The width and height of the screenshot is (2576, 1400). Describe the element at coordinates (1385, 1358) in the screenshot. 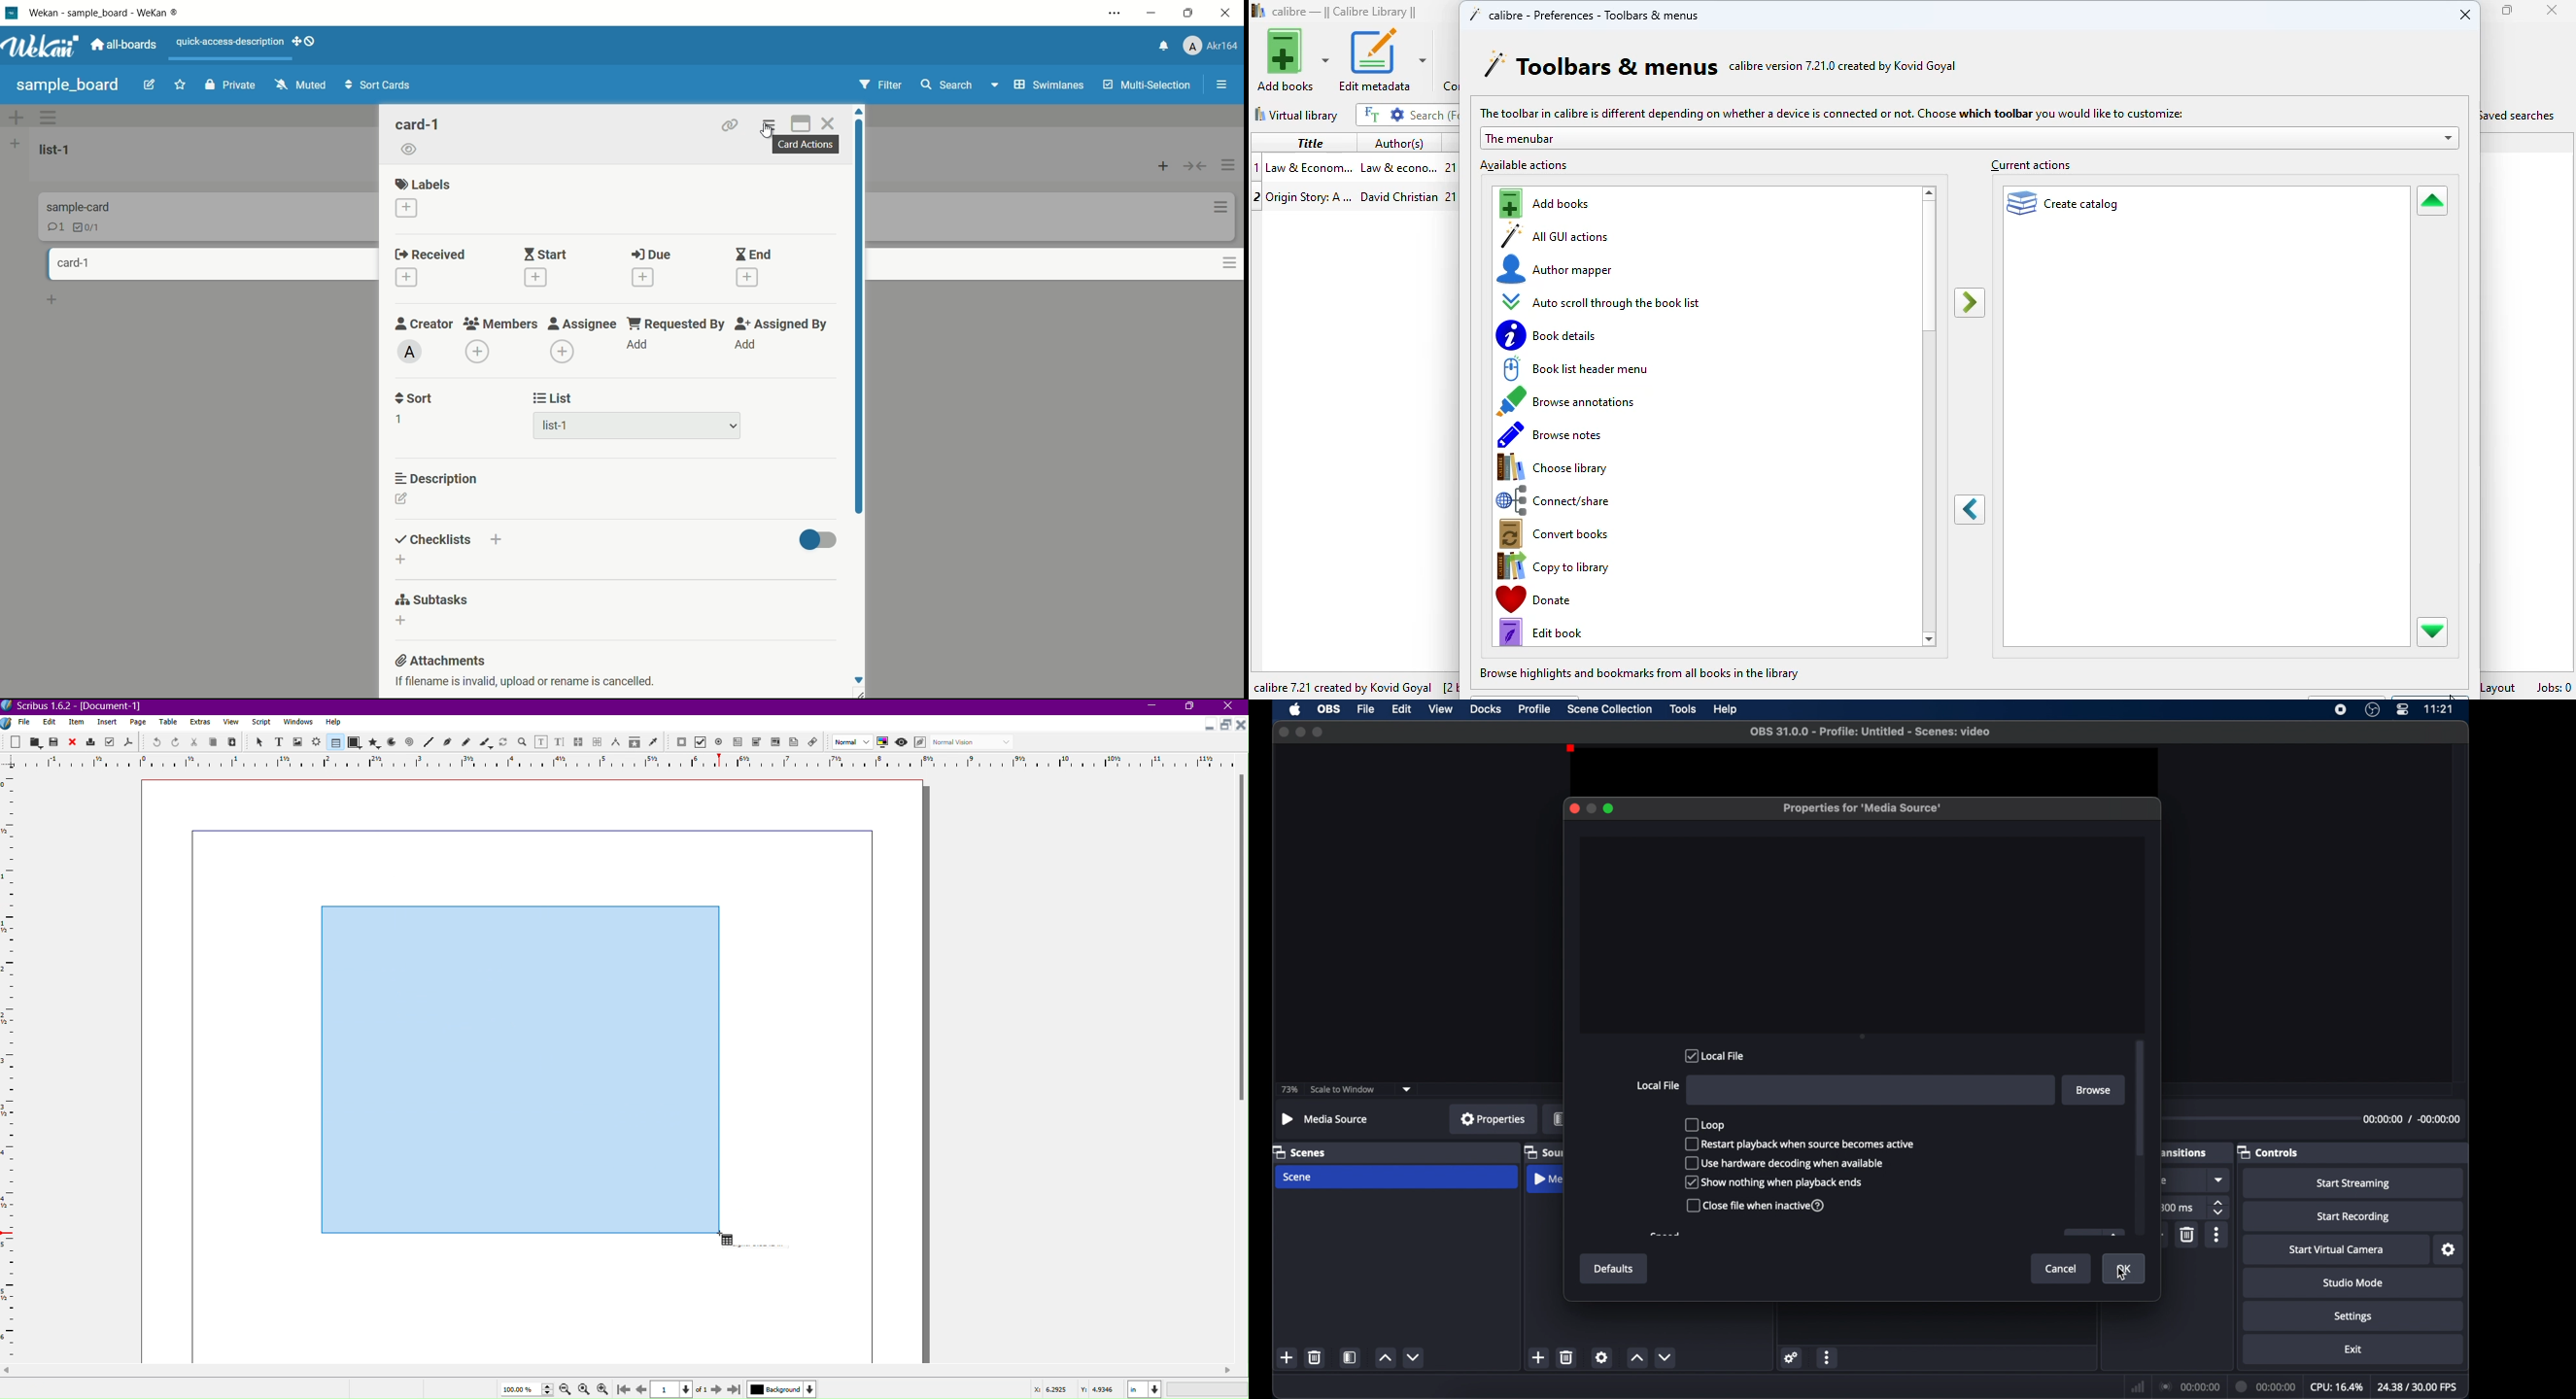

I see `increment` at that location.